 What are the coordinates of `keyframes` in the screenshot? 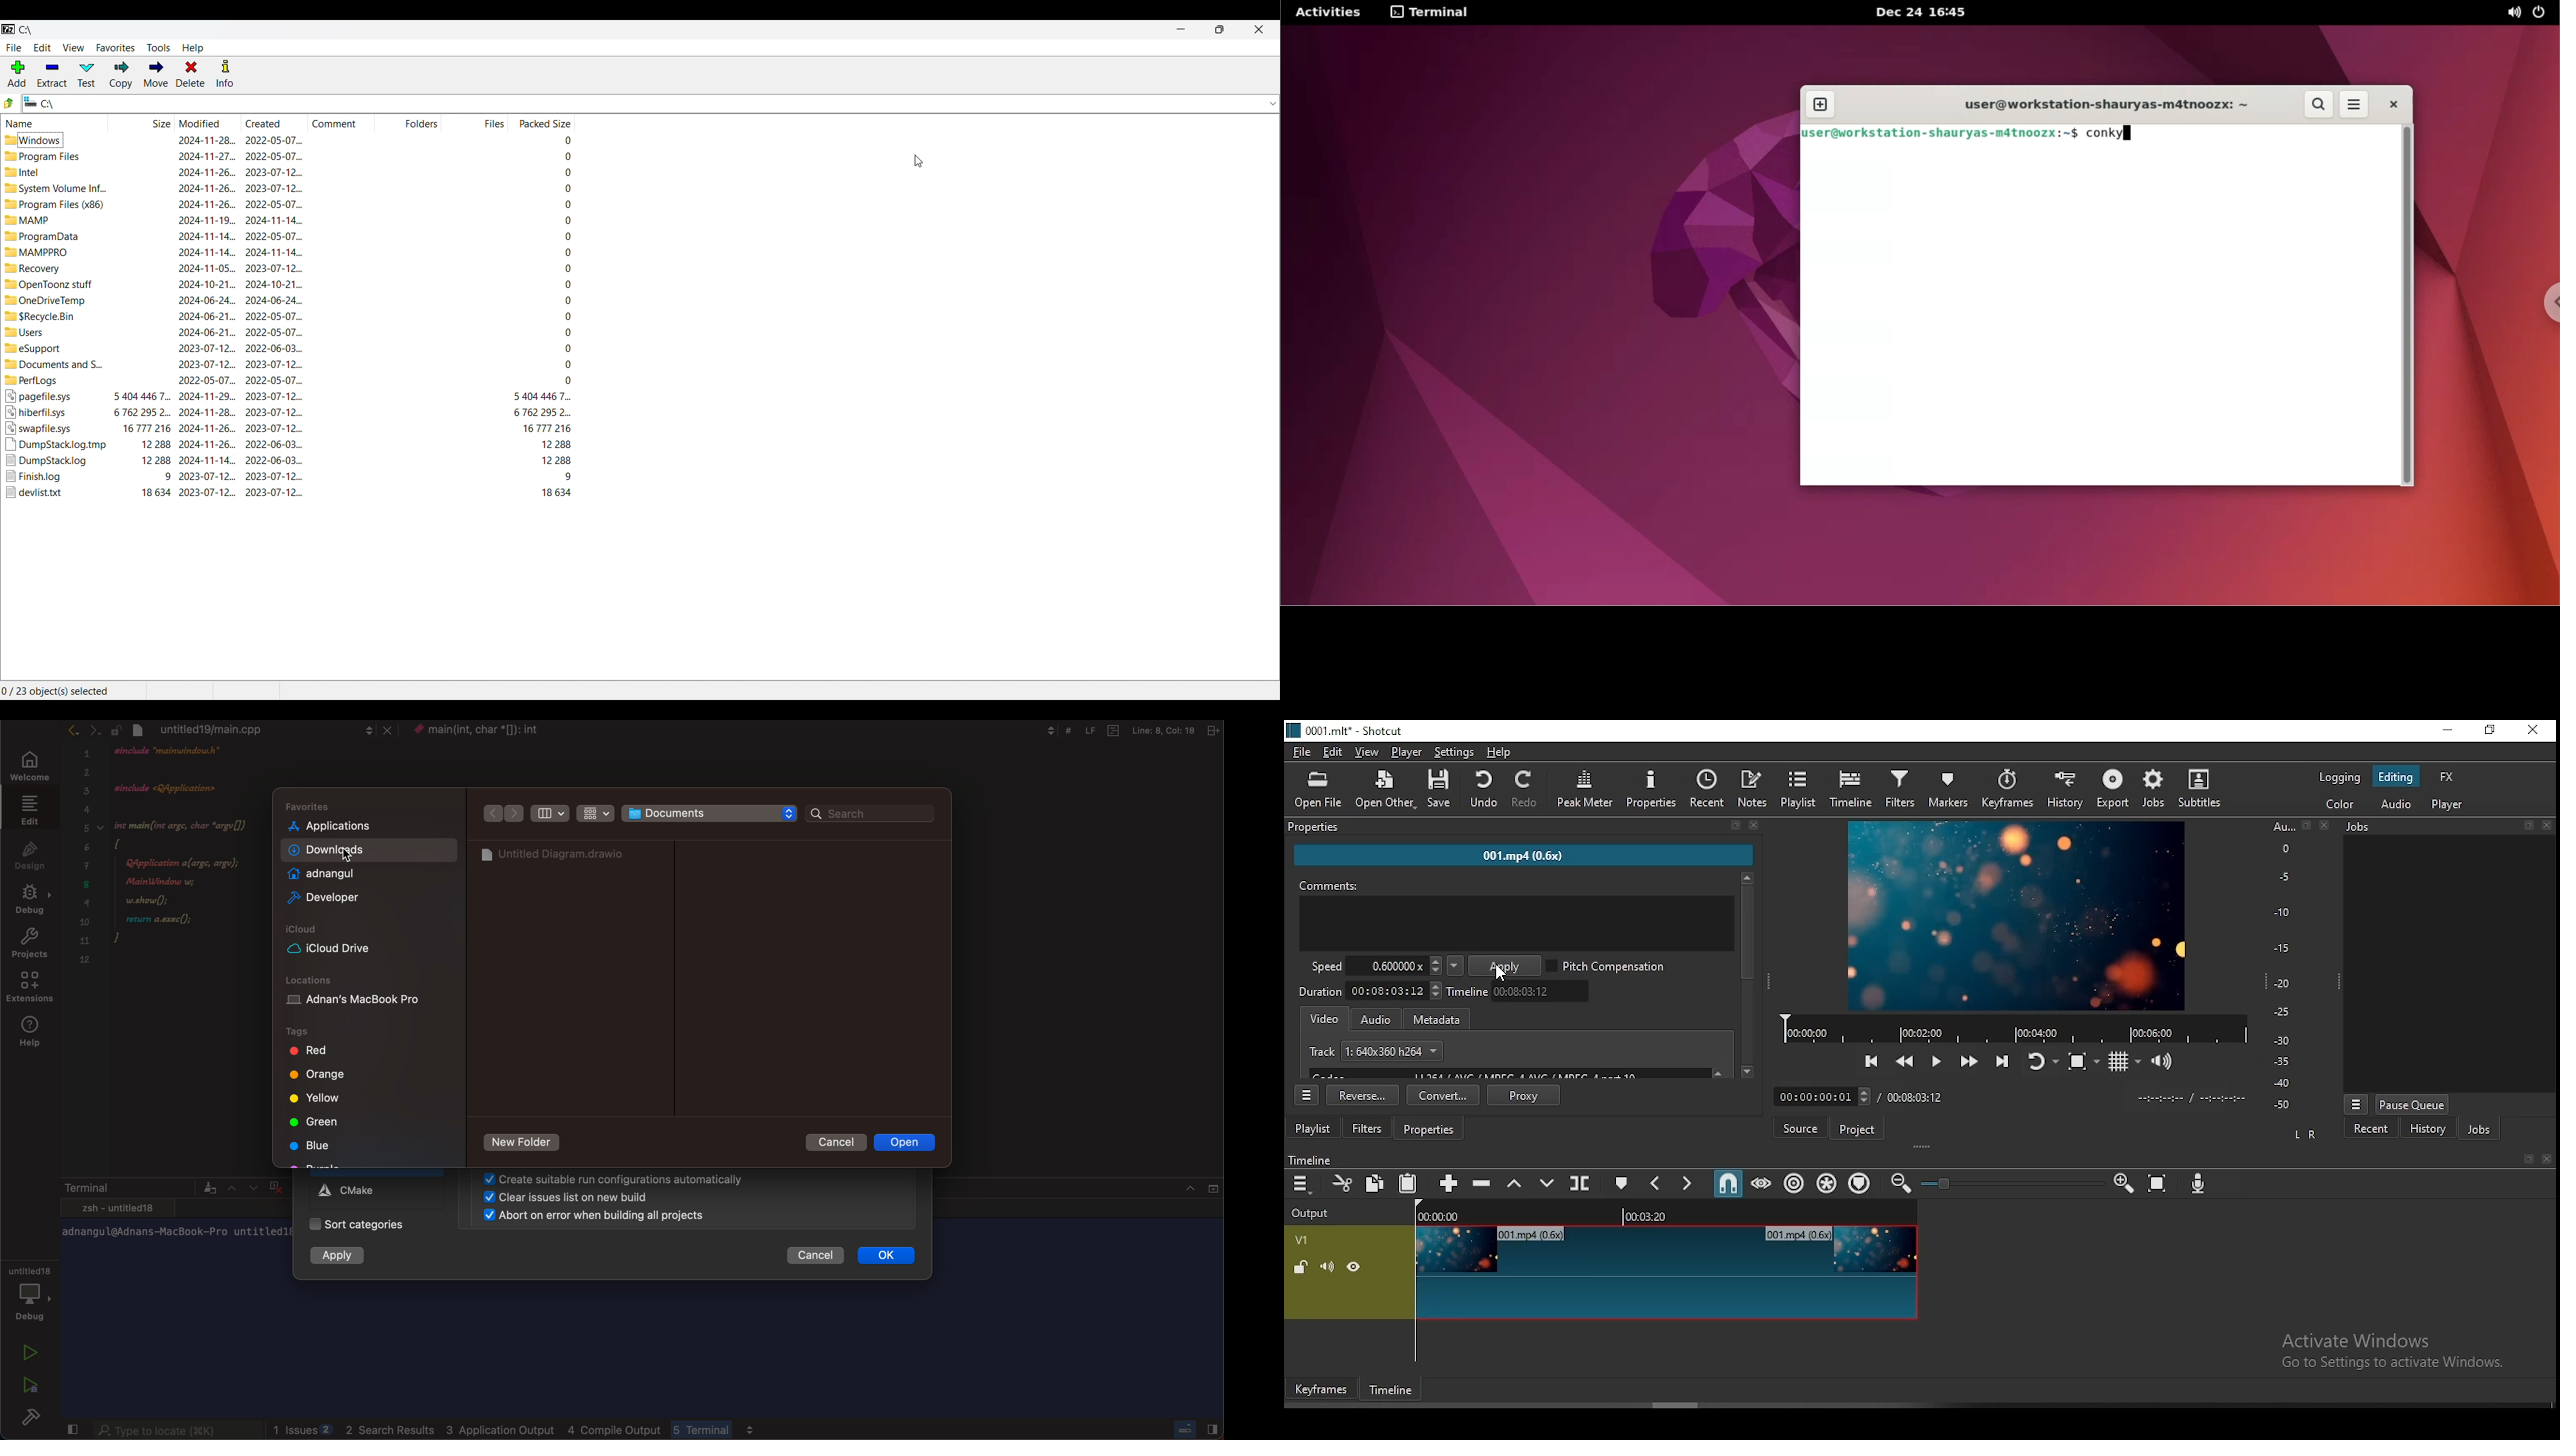 It's located at (1323, 1389).